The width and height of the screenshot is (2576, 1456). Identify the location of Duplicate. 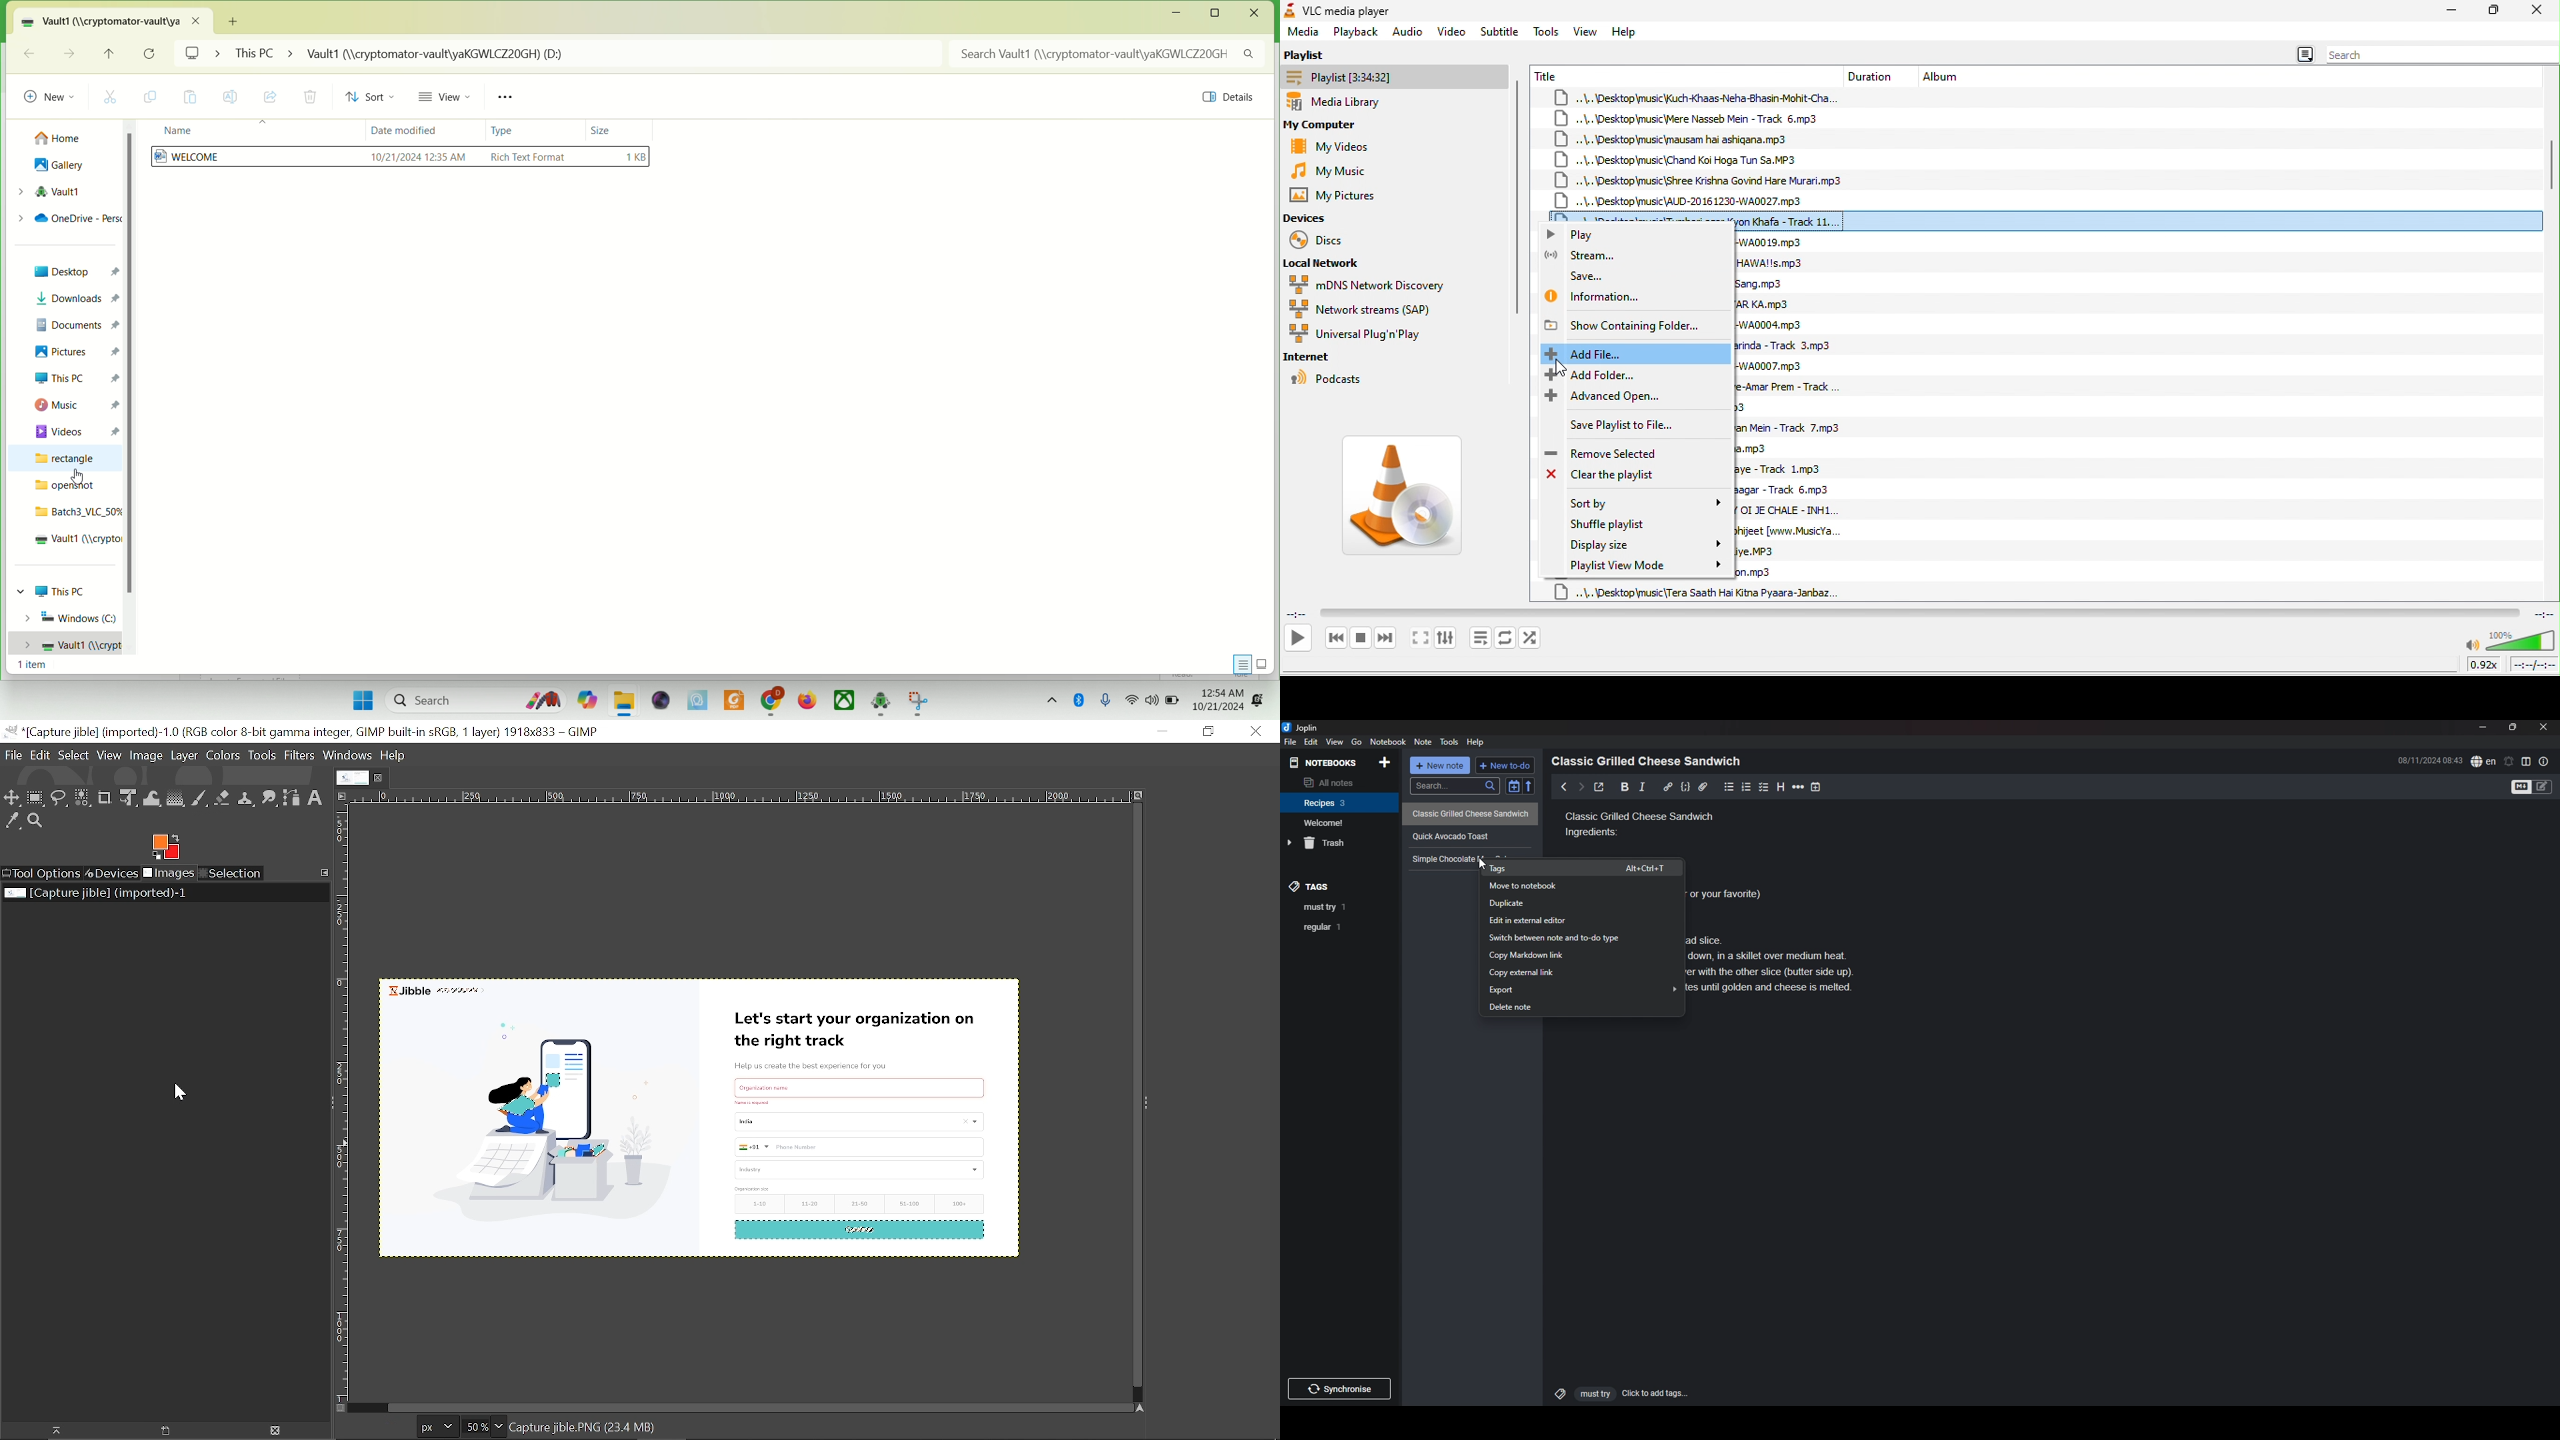
(1577, 904).